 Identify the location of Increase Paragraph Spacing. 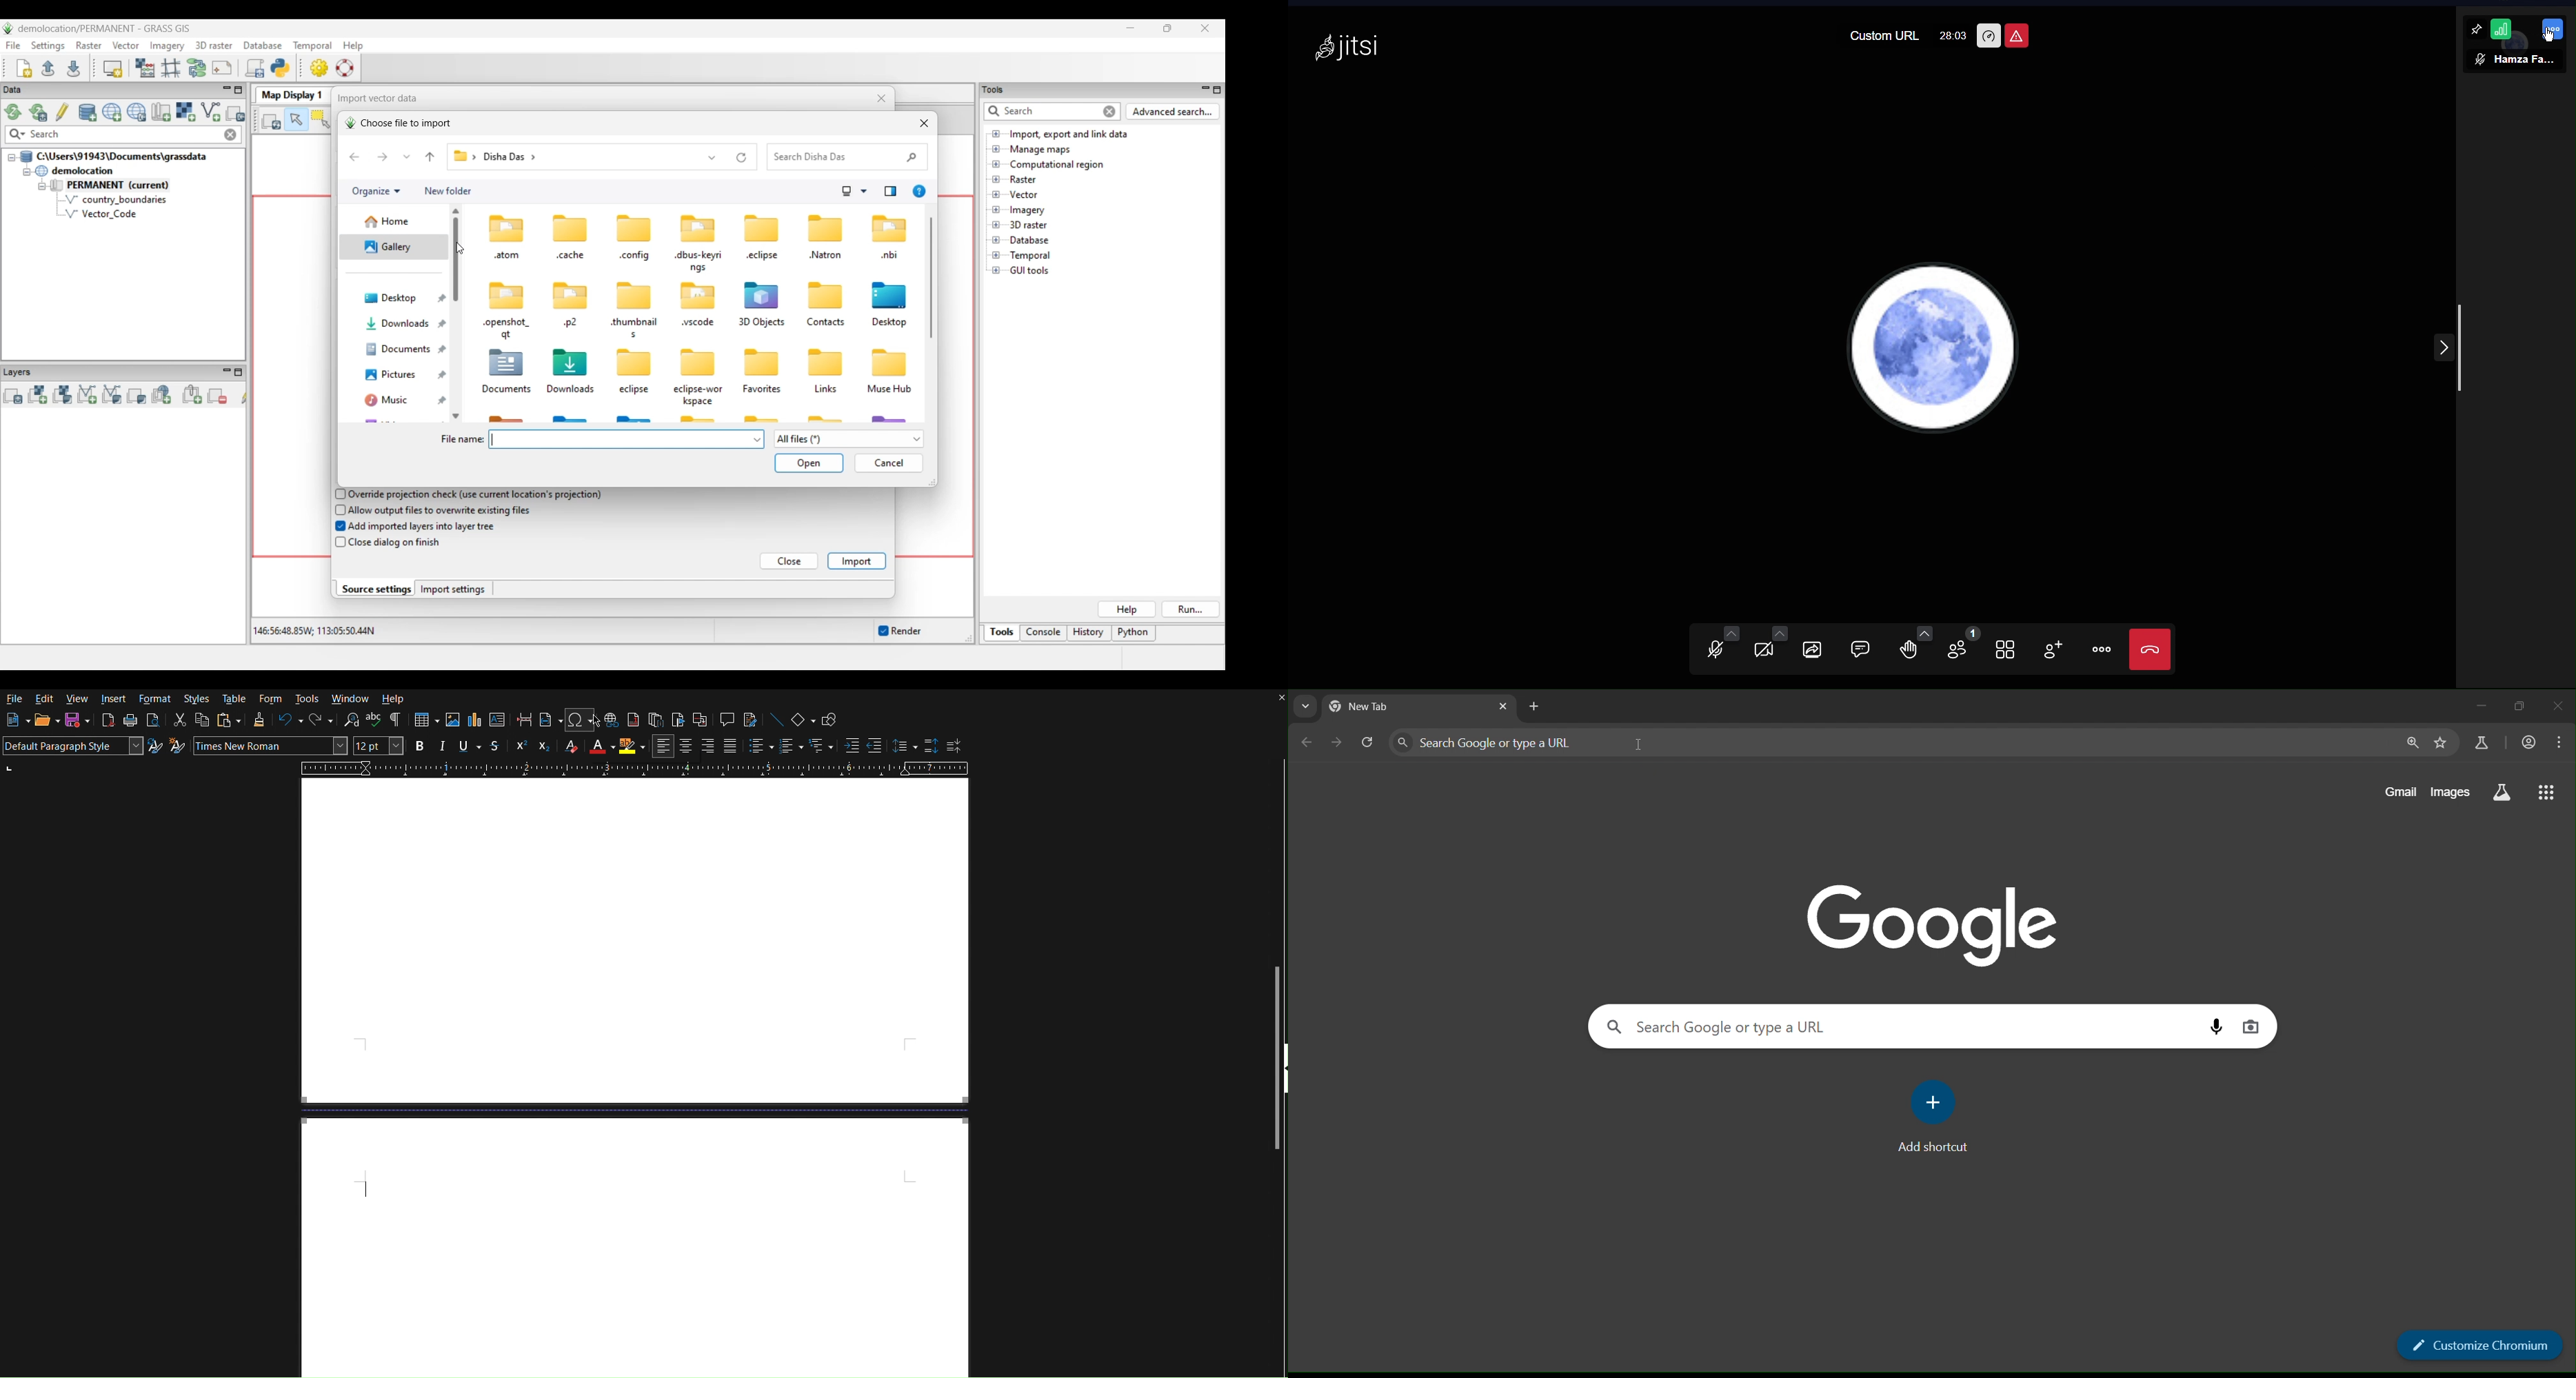
(929, 745).